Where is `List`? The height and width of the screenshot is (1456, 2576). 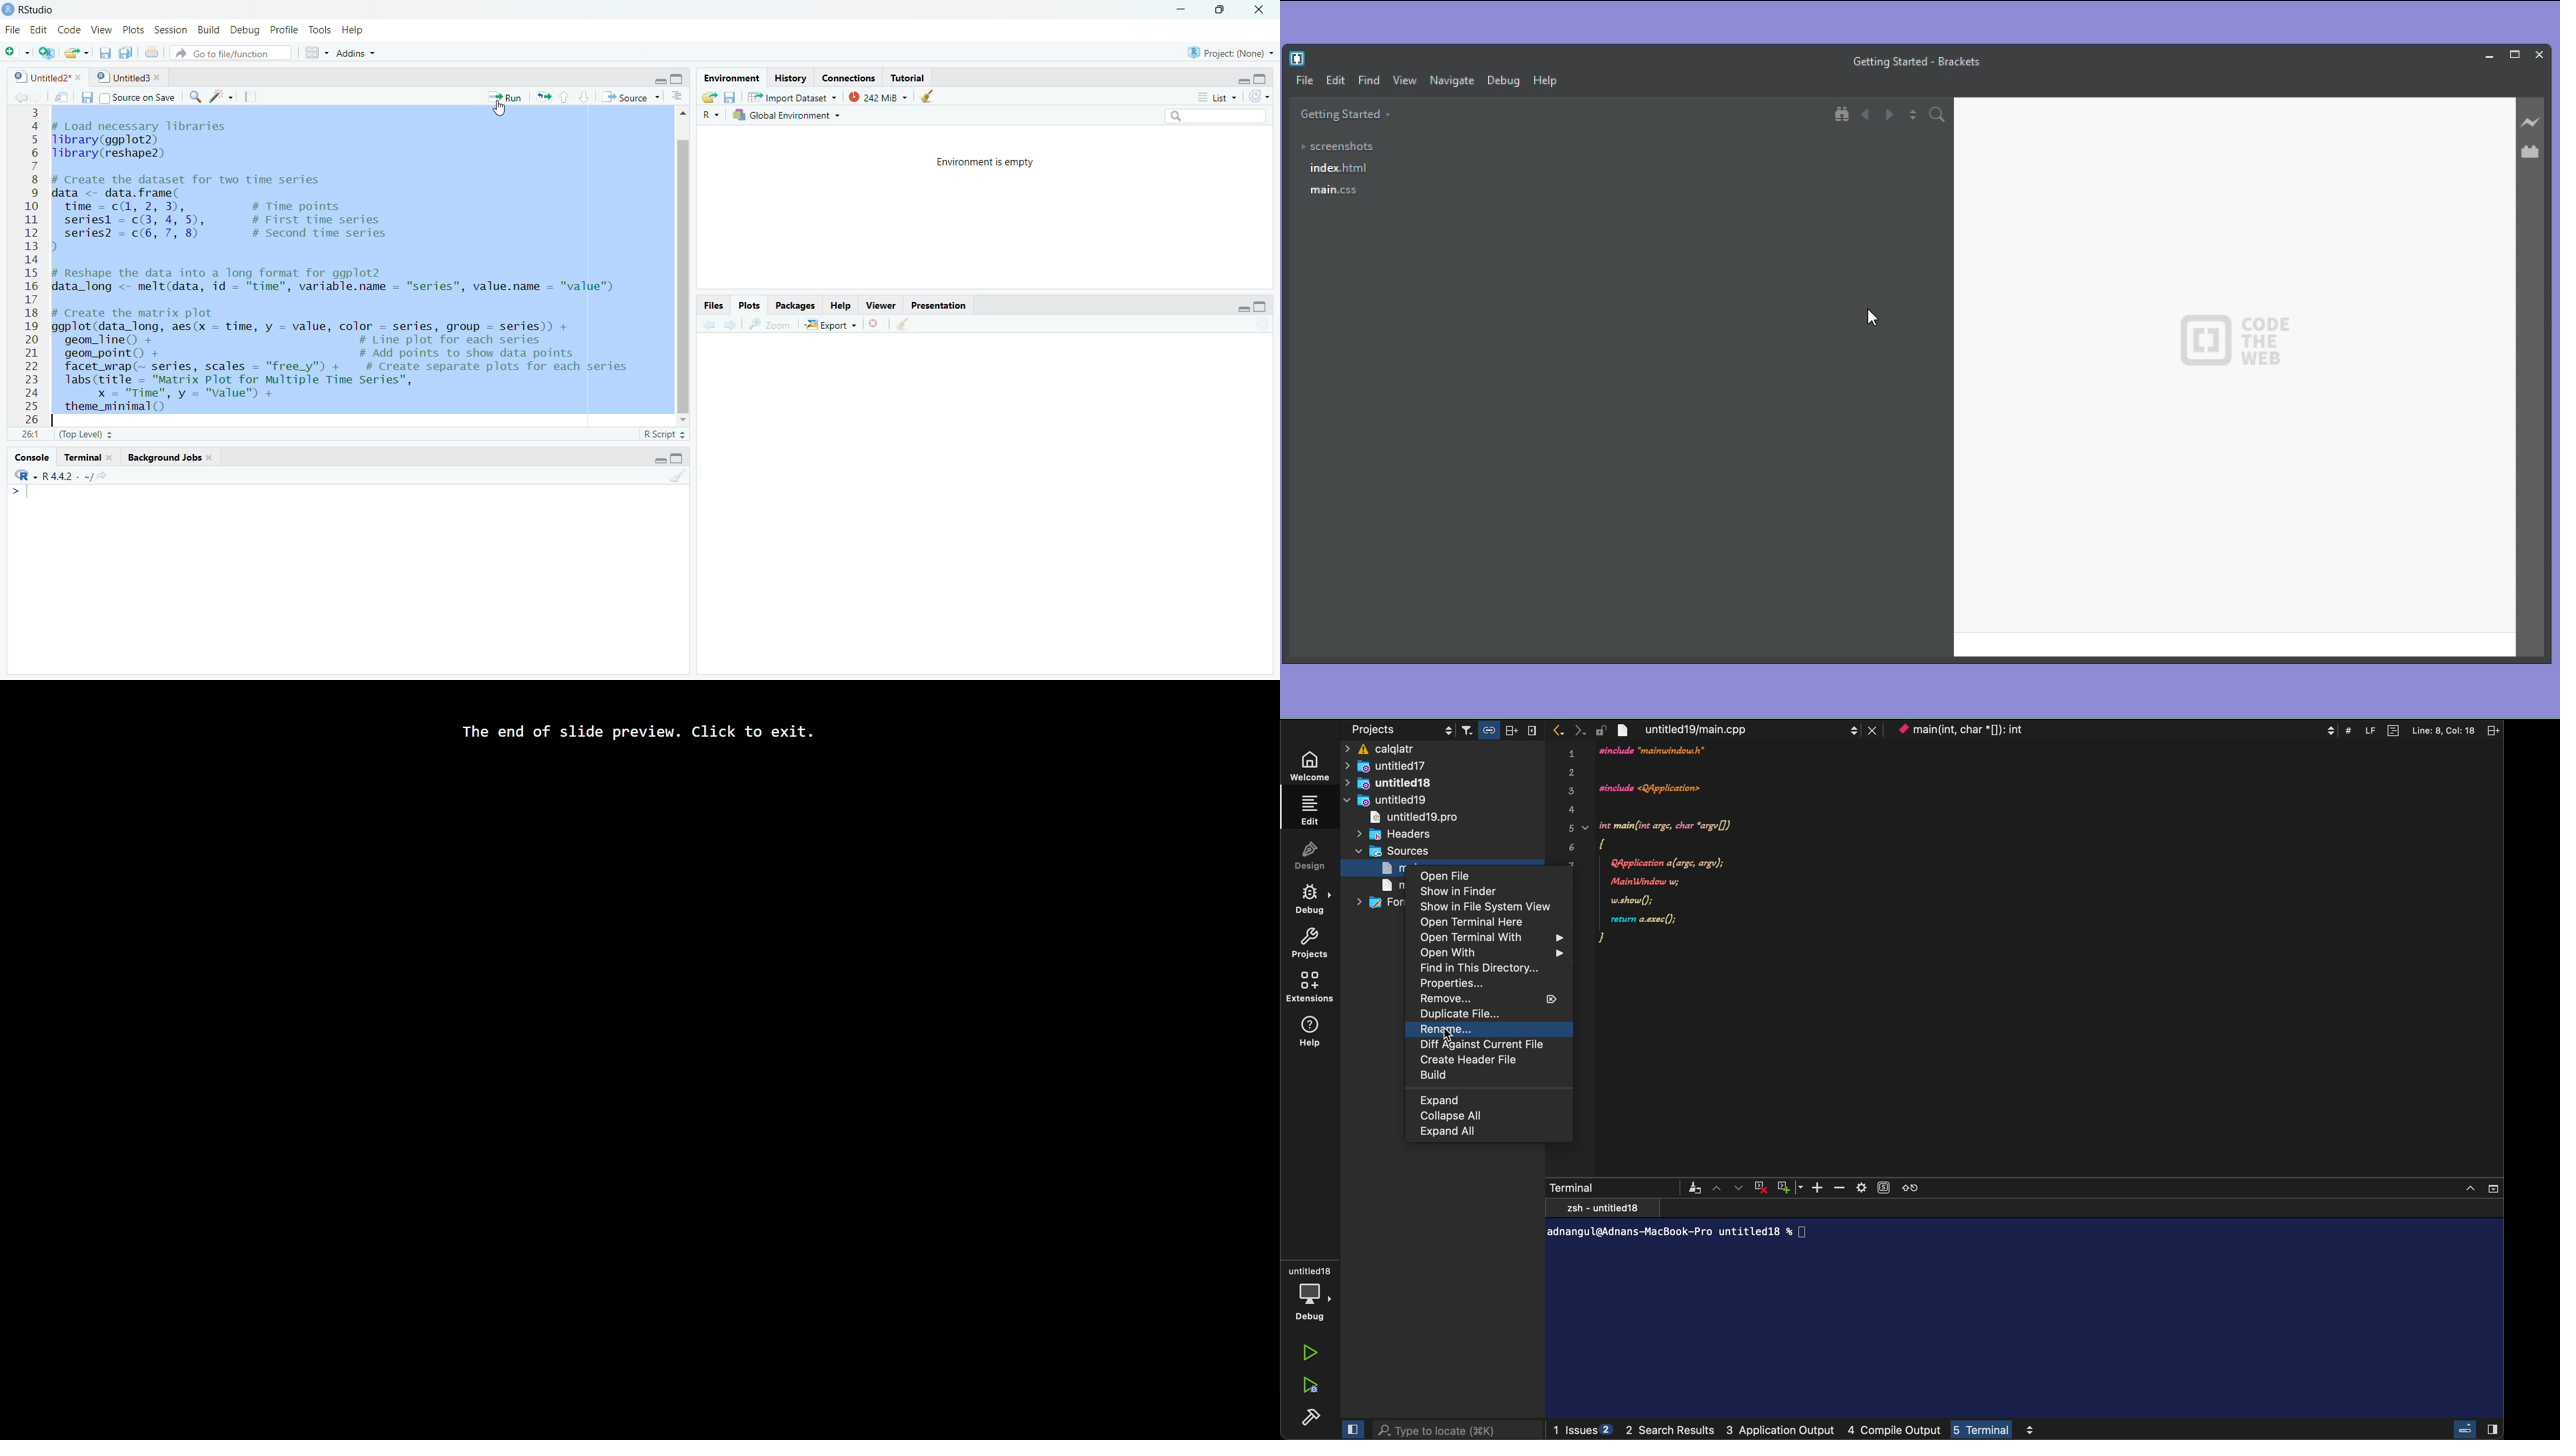
List is located at coordinates (1219, 97).